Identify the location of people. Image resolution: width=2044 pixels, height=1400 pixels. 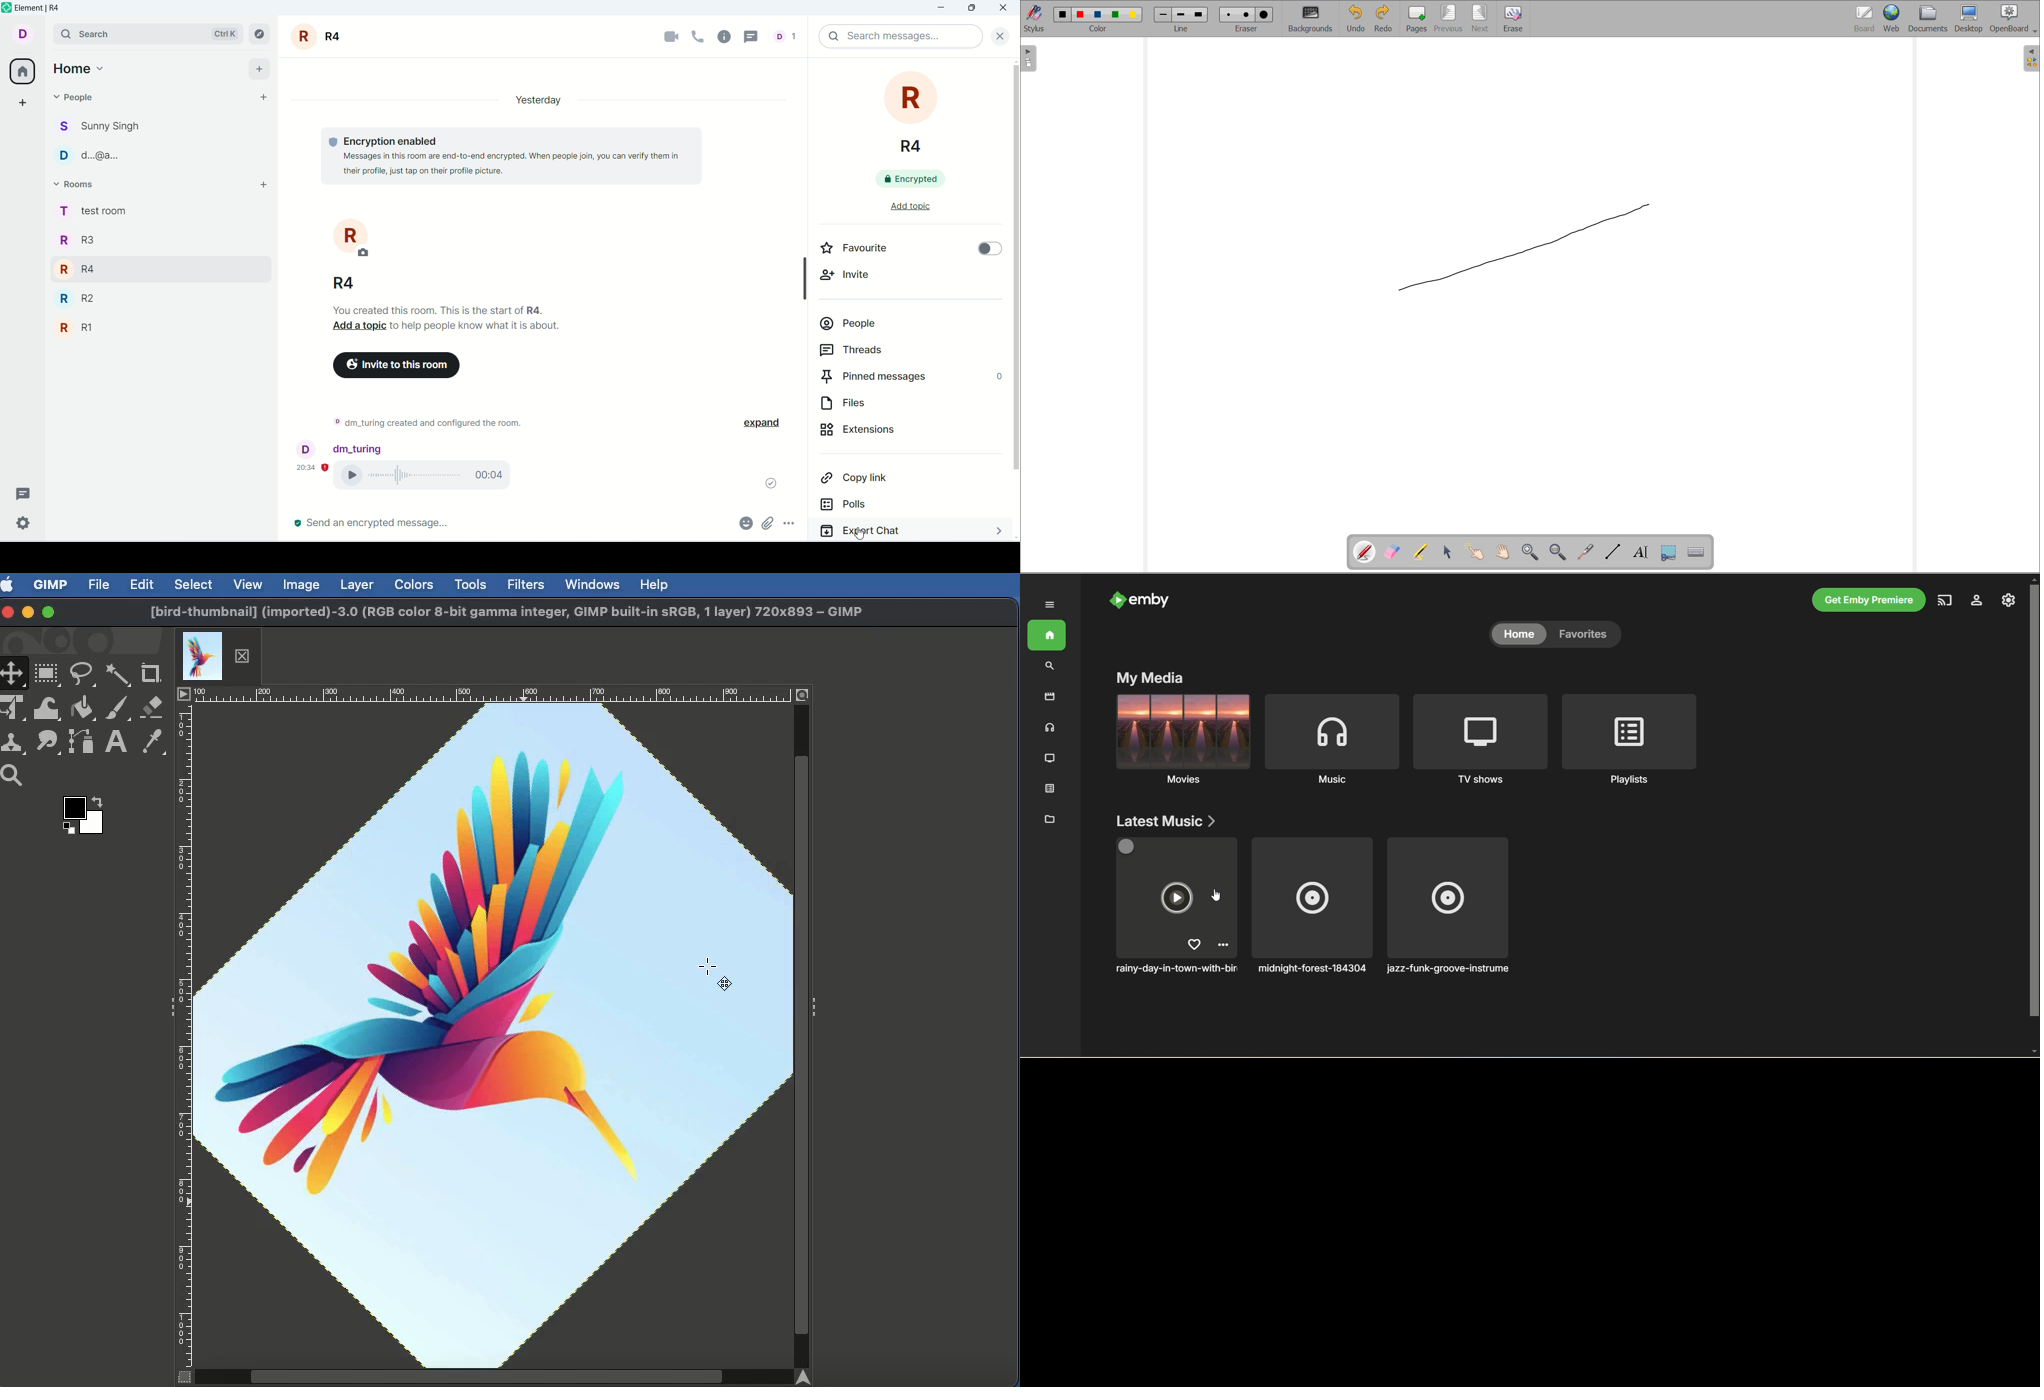
(81, 101).